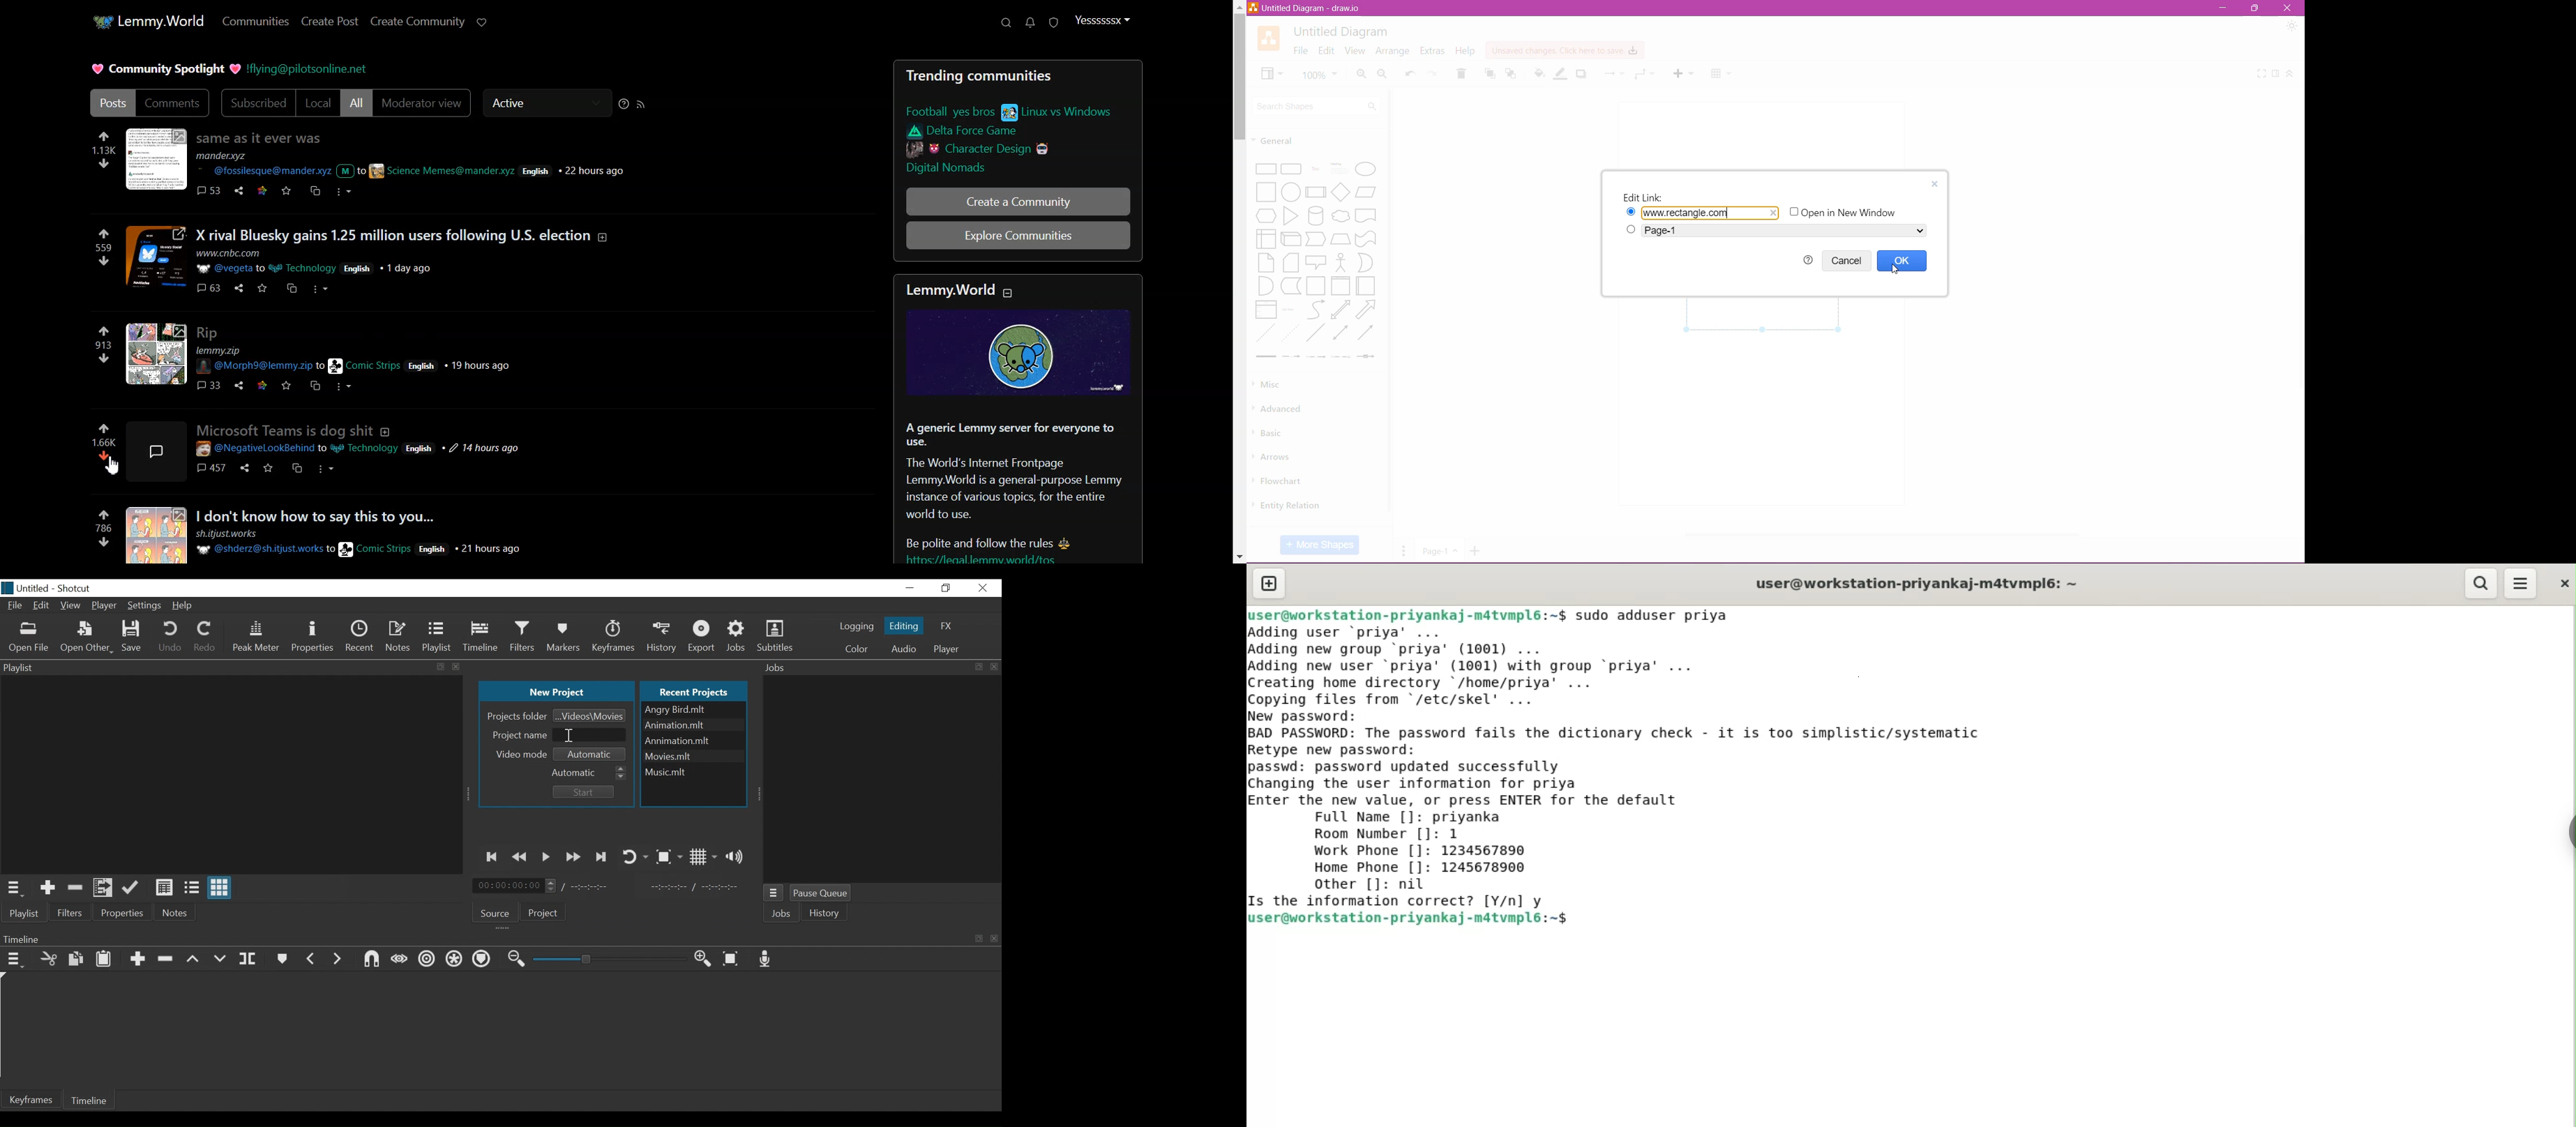 The height and width of the screenshot is (1148, 2576). I want to click on Zoom Out, so click(1383, 74).